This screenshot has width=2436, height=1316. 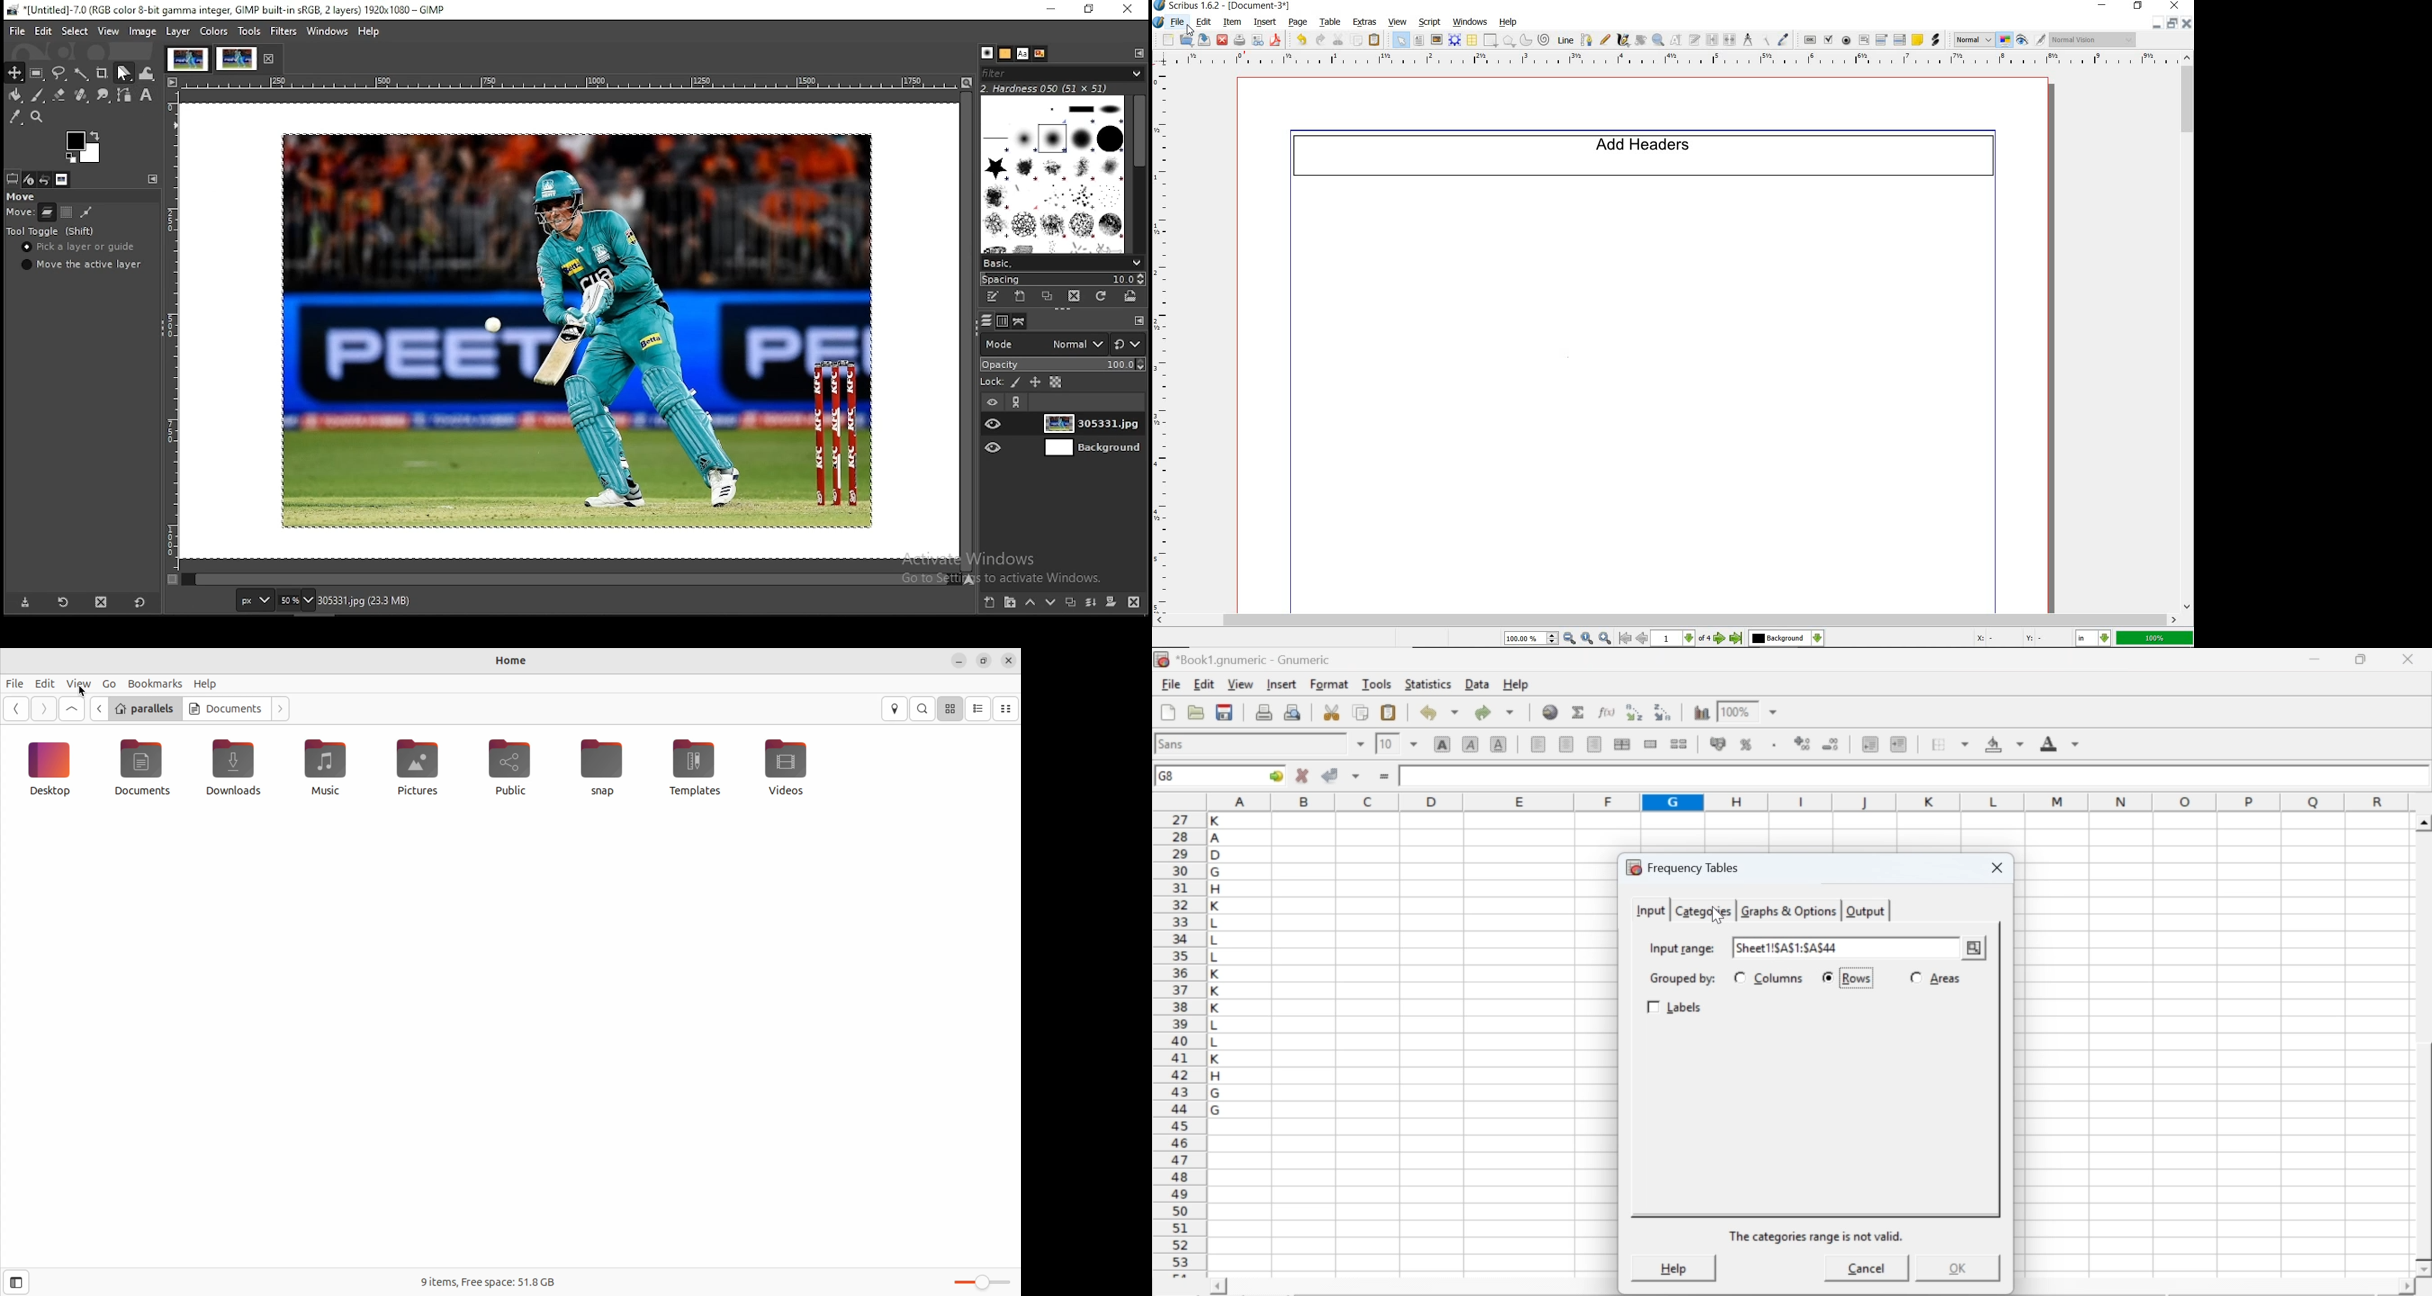 What do you see at coordinates (1640, 41) in the screenshot?
I see `rotate item` at bounding box center [1640, 41].